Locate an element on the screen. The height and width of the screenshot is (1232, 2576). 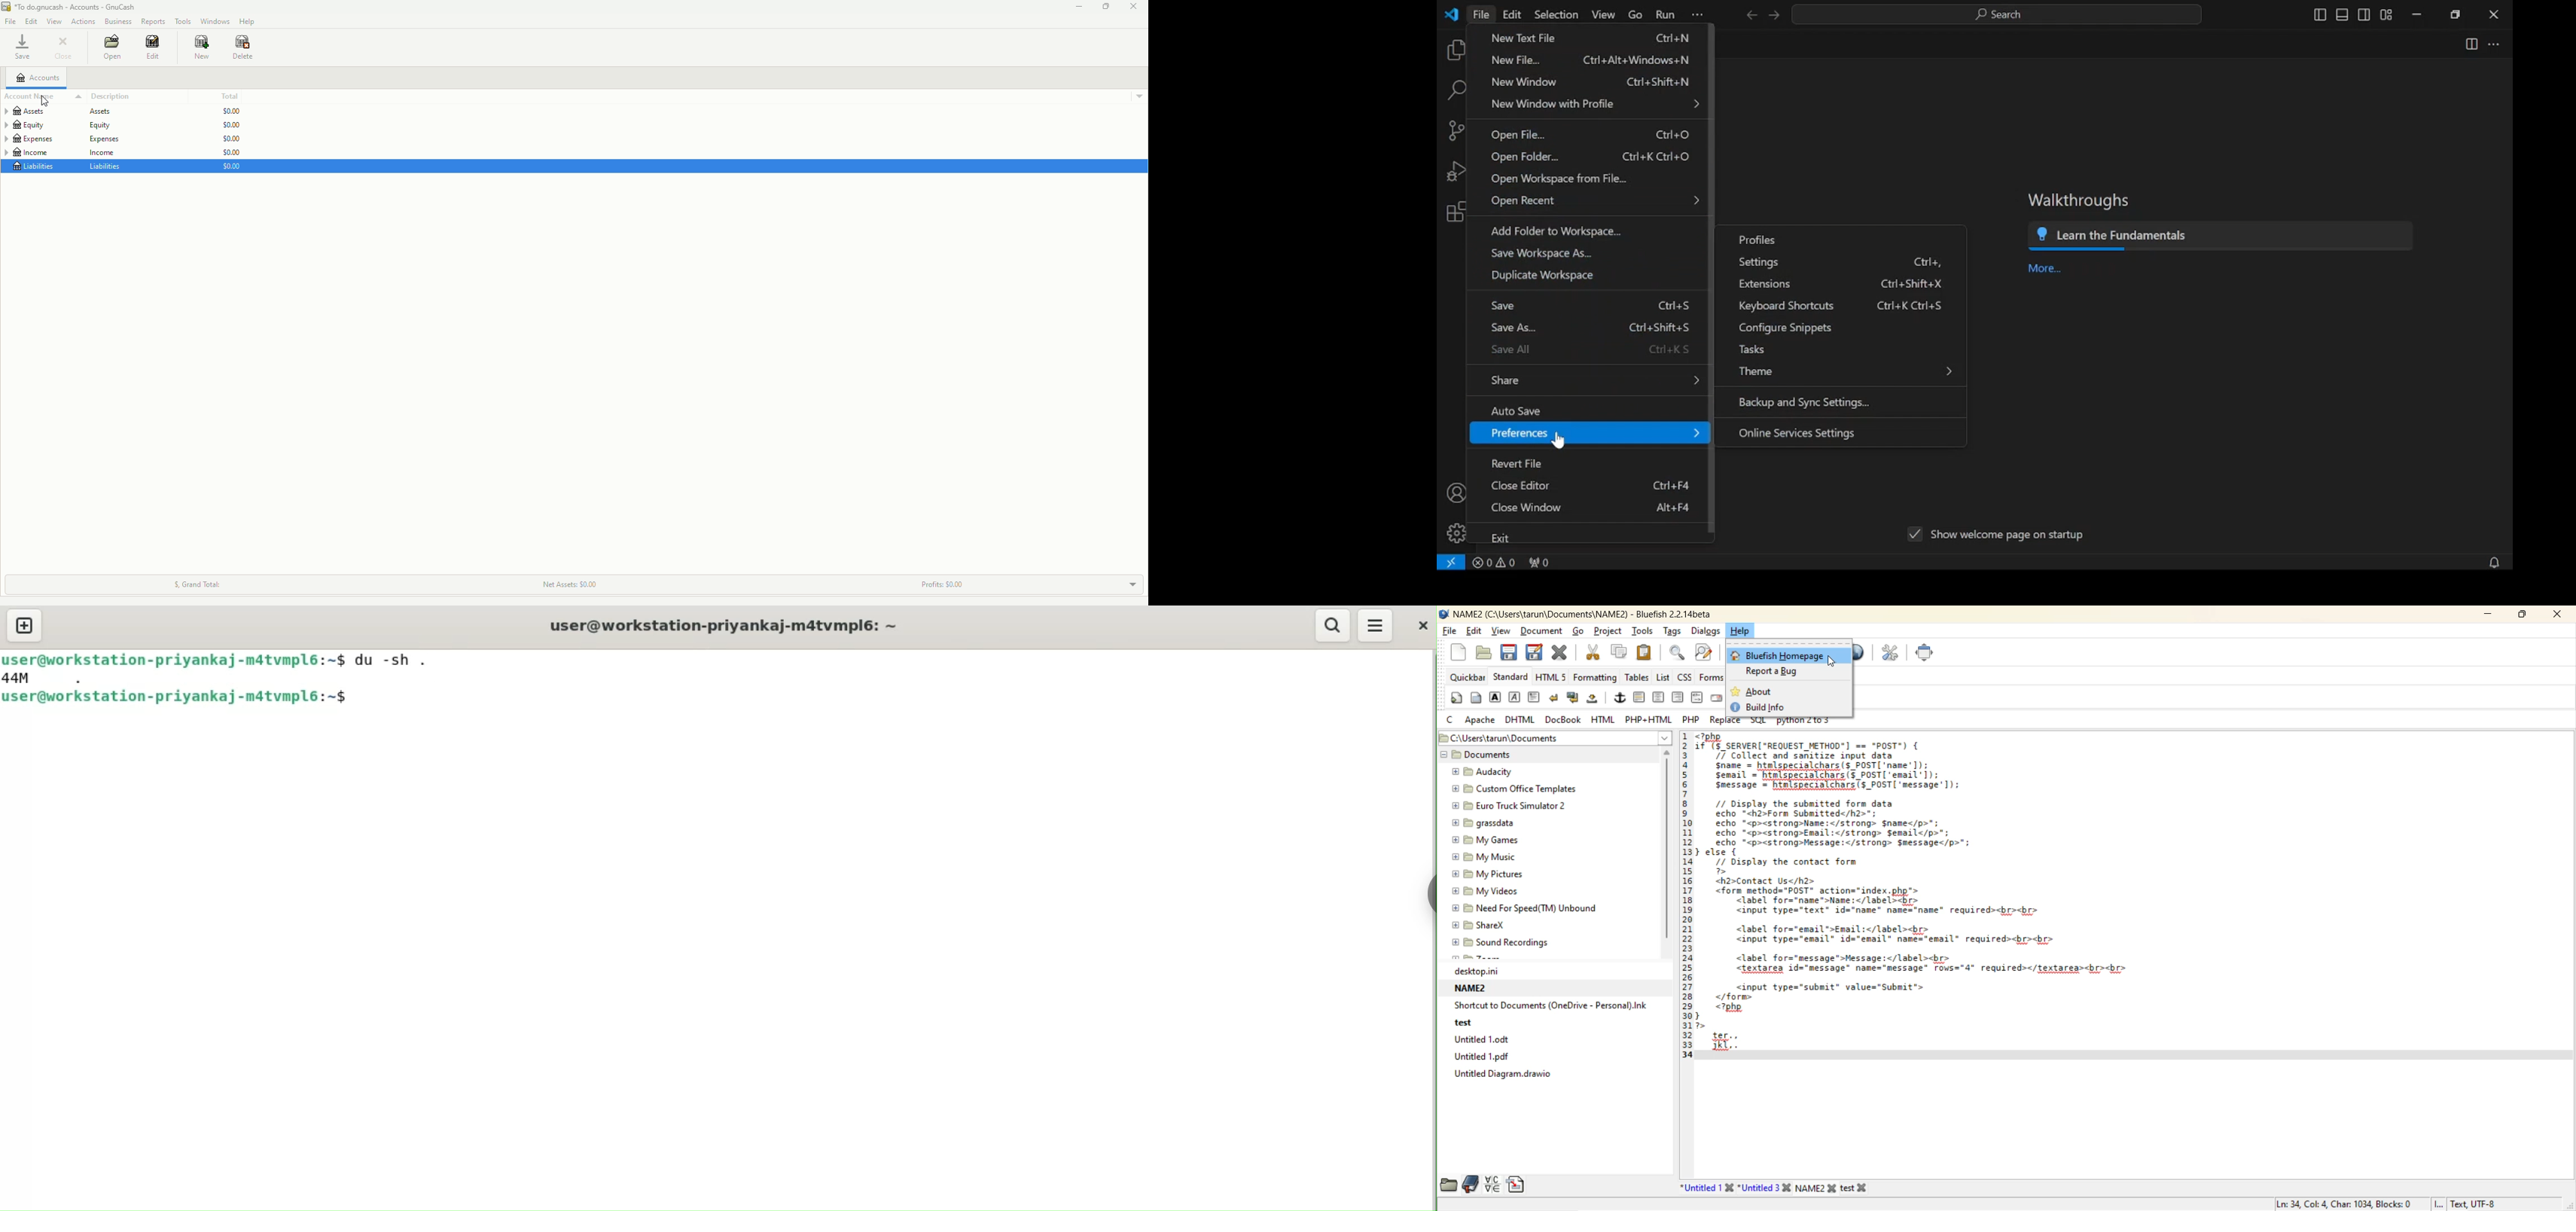
manage is located at coordinates (1456, 534).